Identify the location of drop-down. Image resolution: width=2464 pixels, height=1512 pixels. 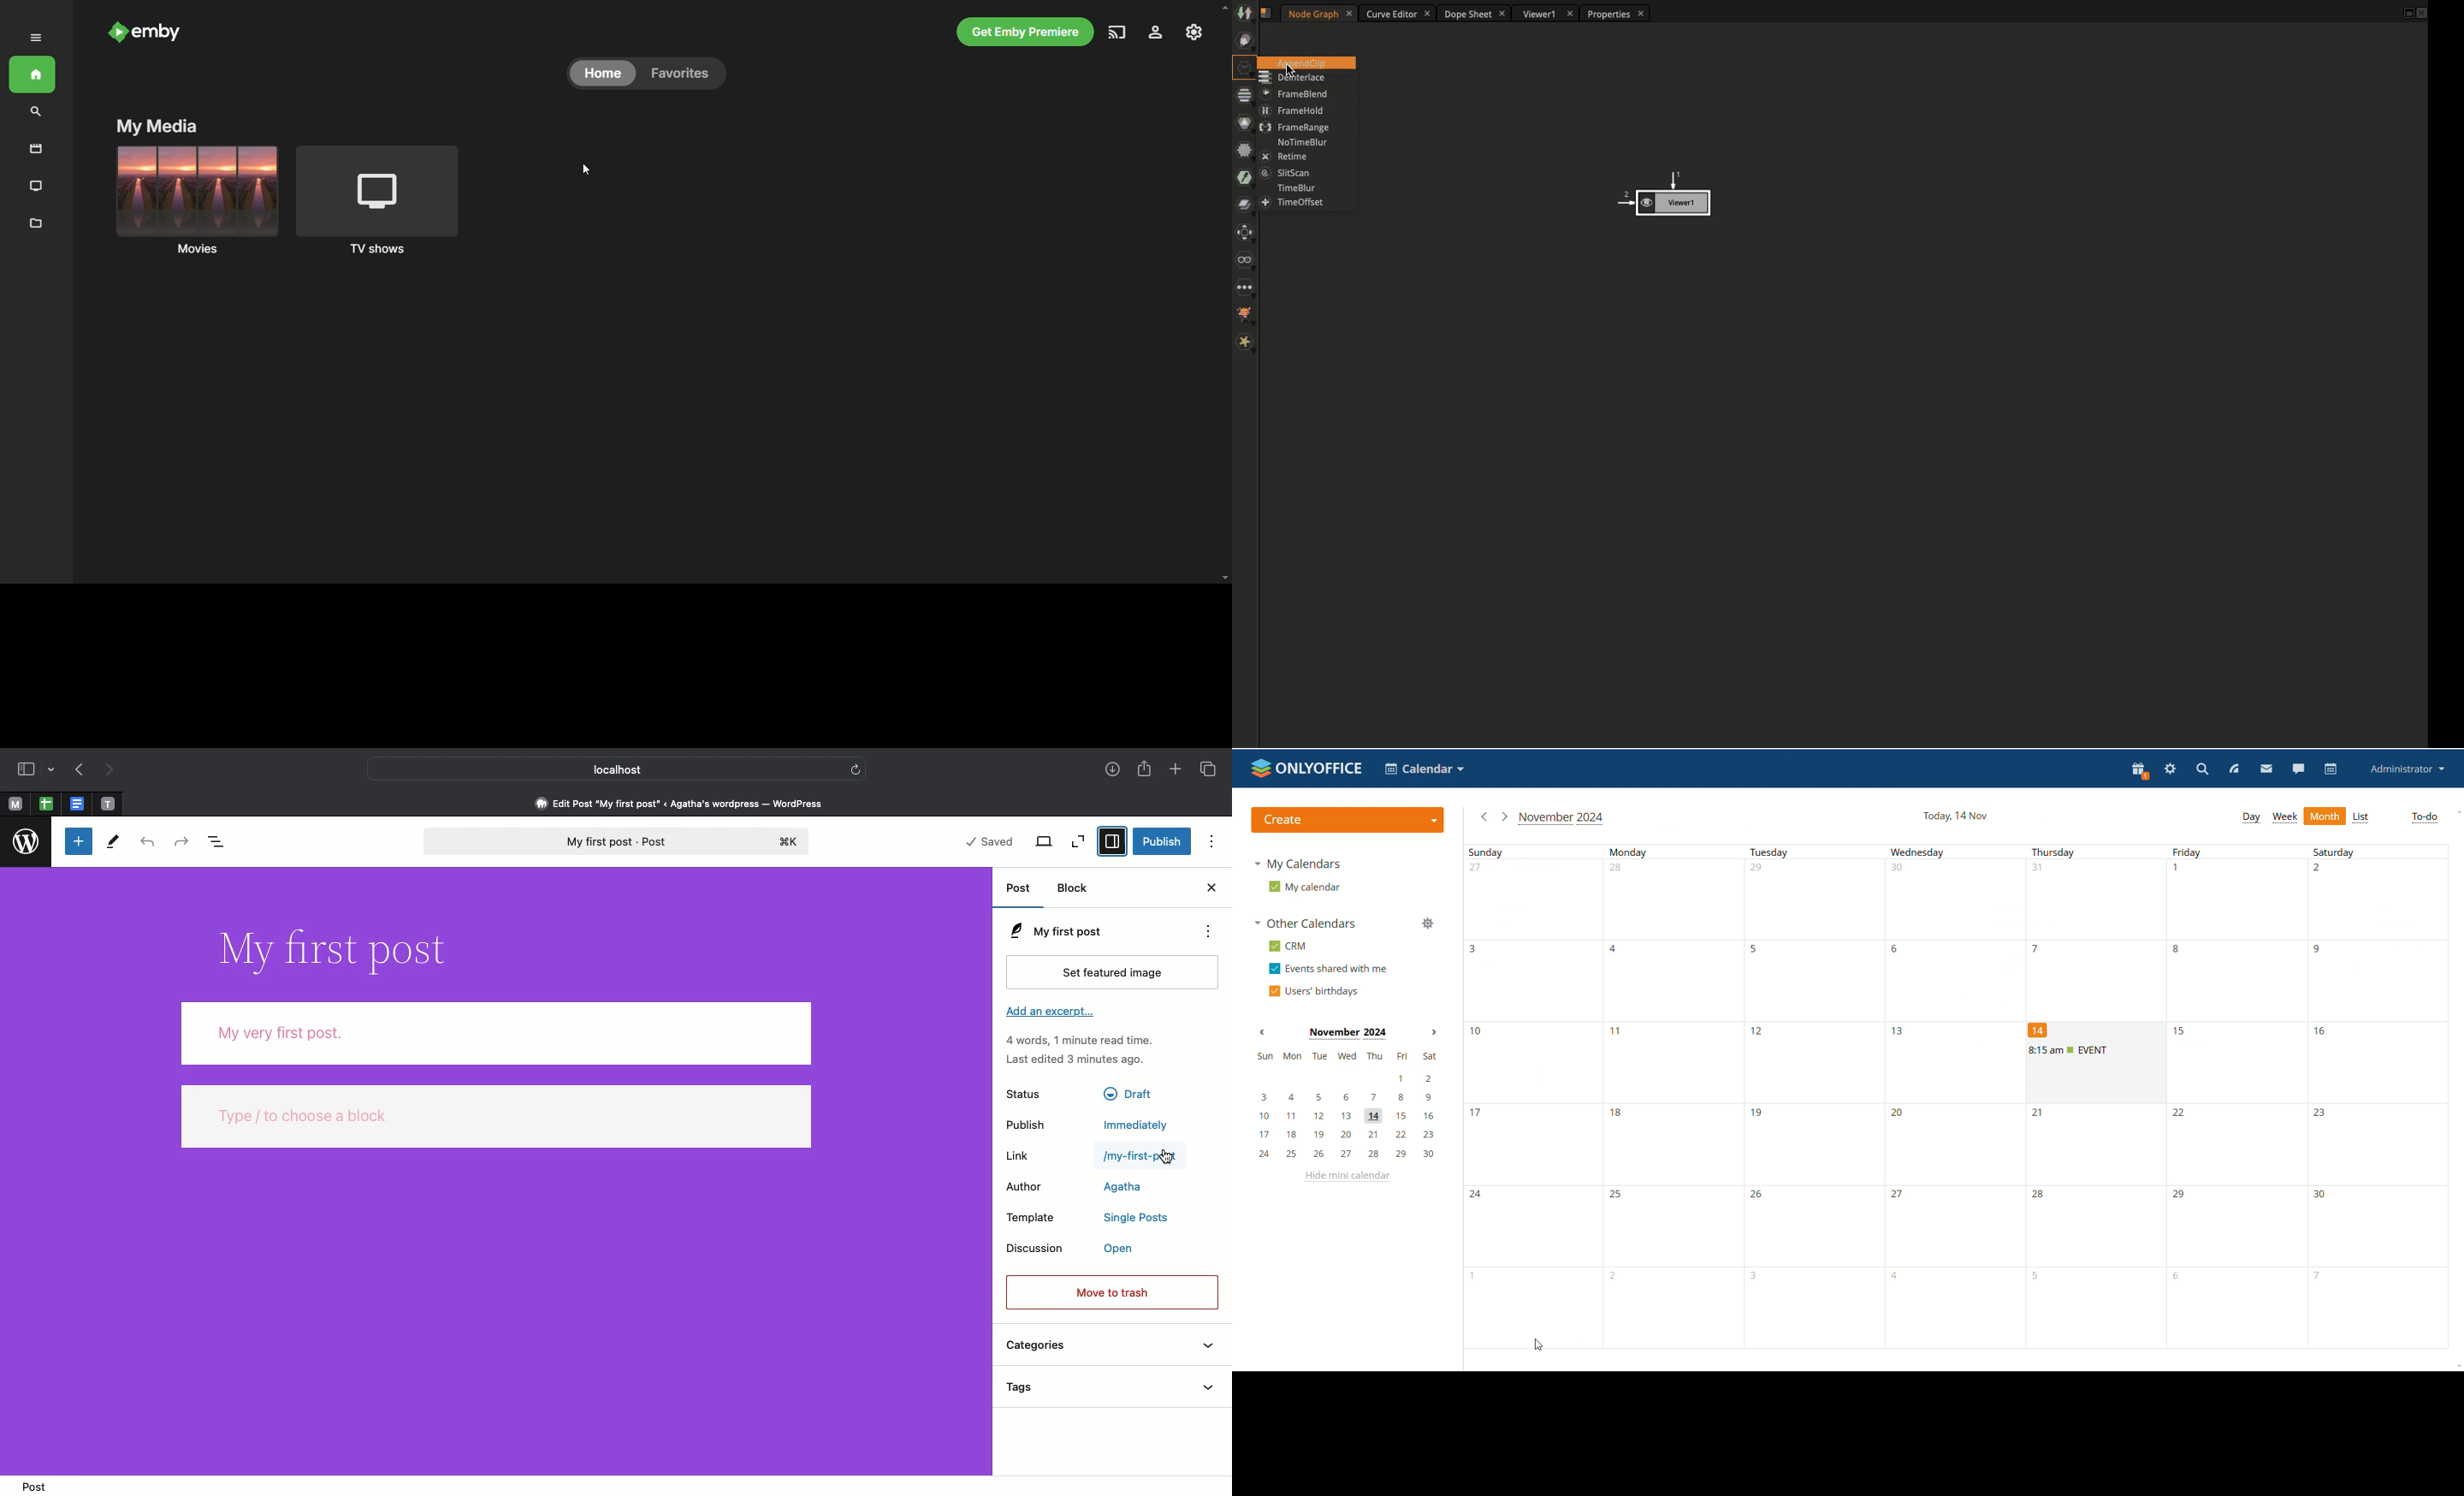
(53, 768).